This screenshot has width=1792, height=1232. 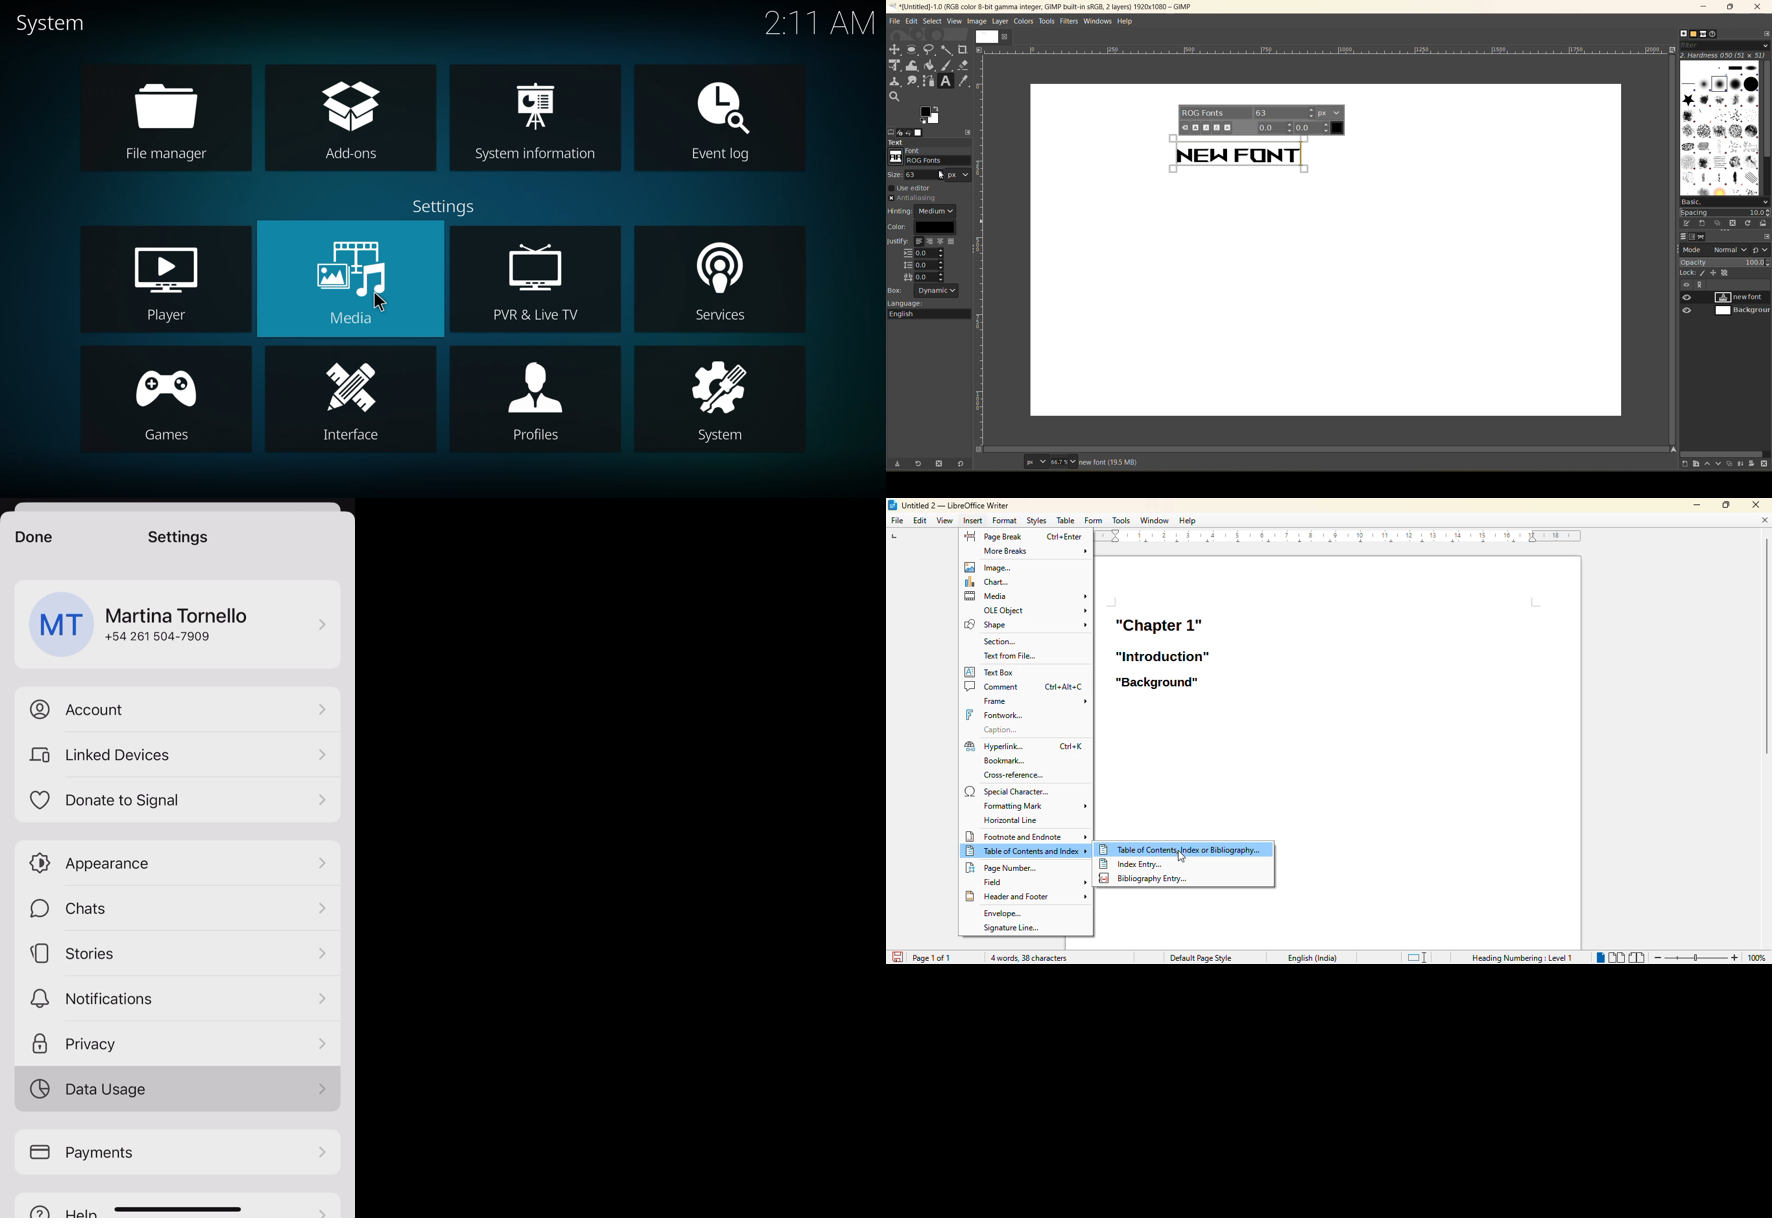 I want to click on special character, so click(x=1009, y=792).